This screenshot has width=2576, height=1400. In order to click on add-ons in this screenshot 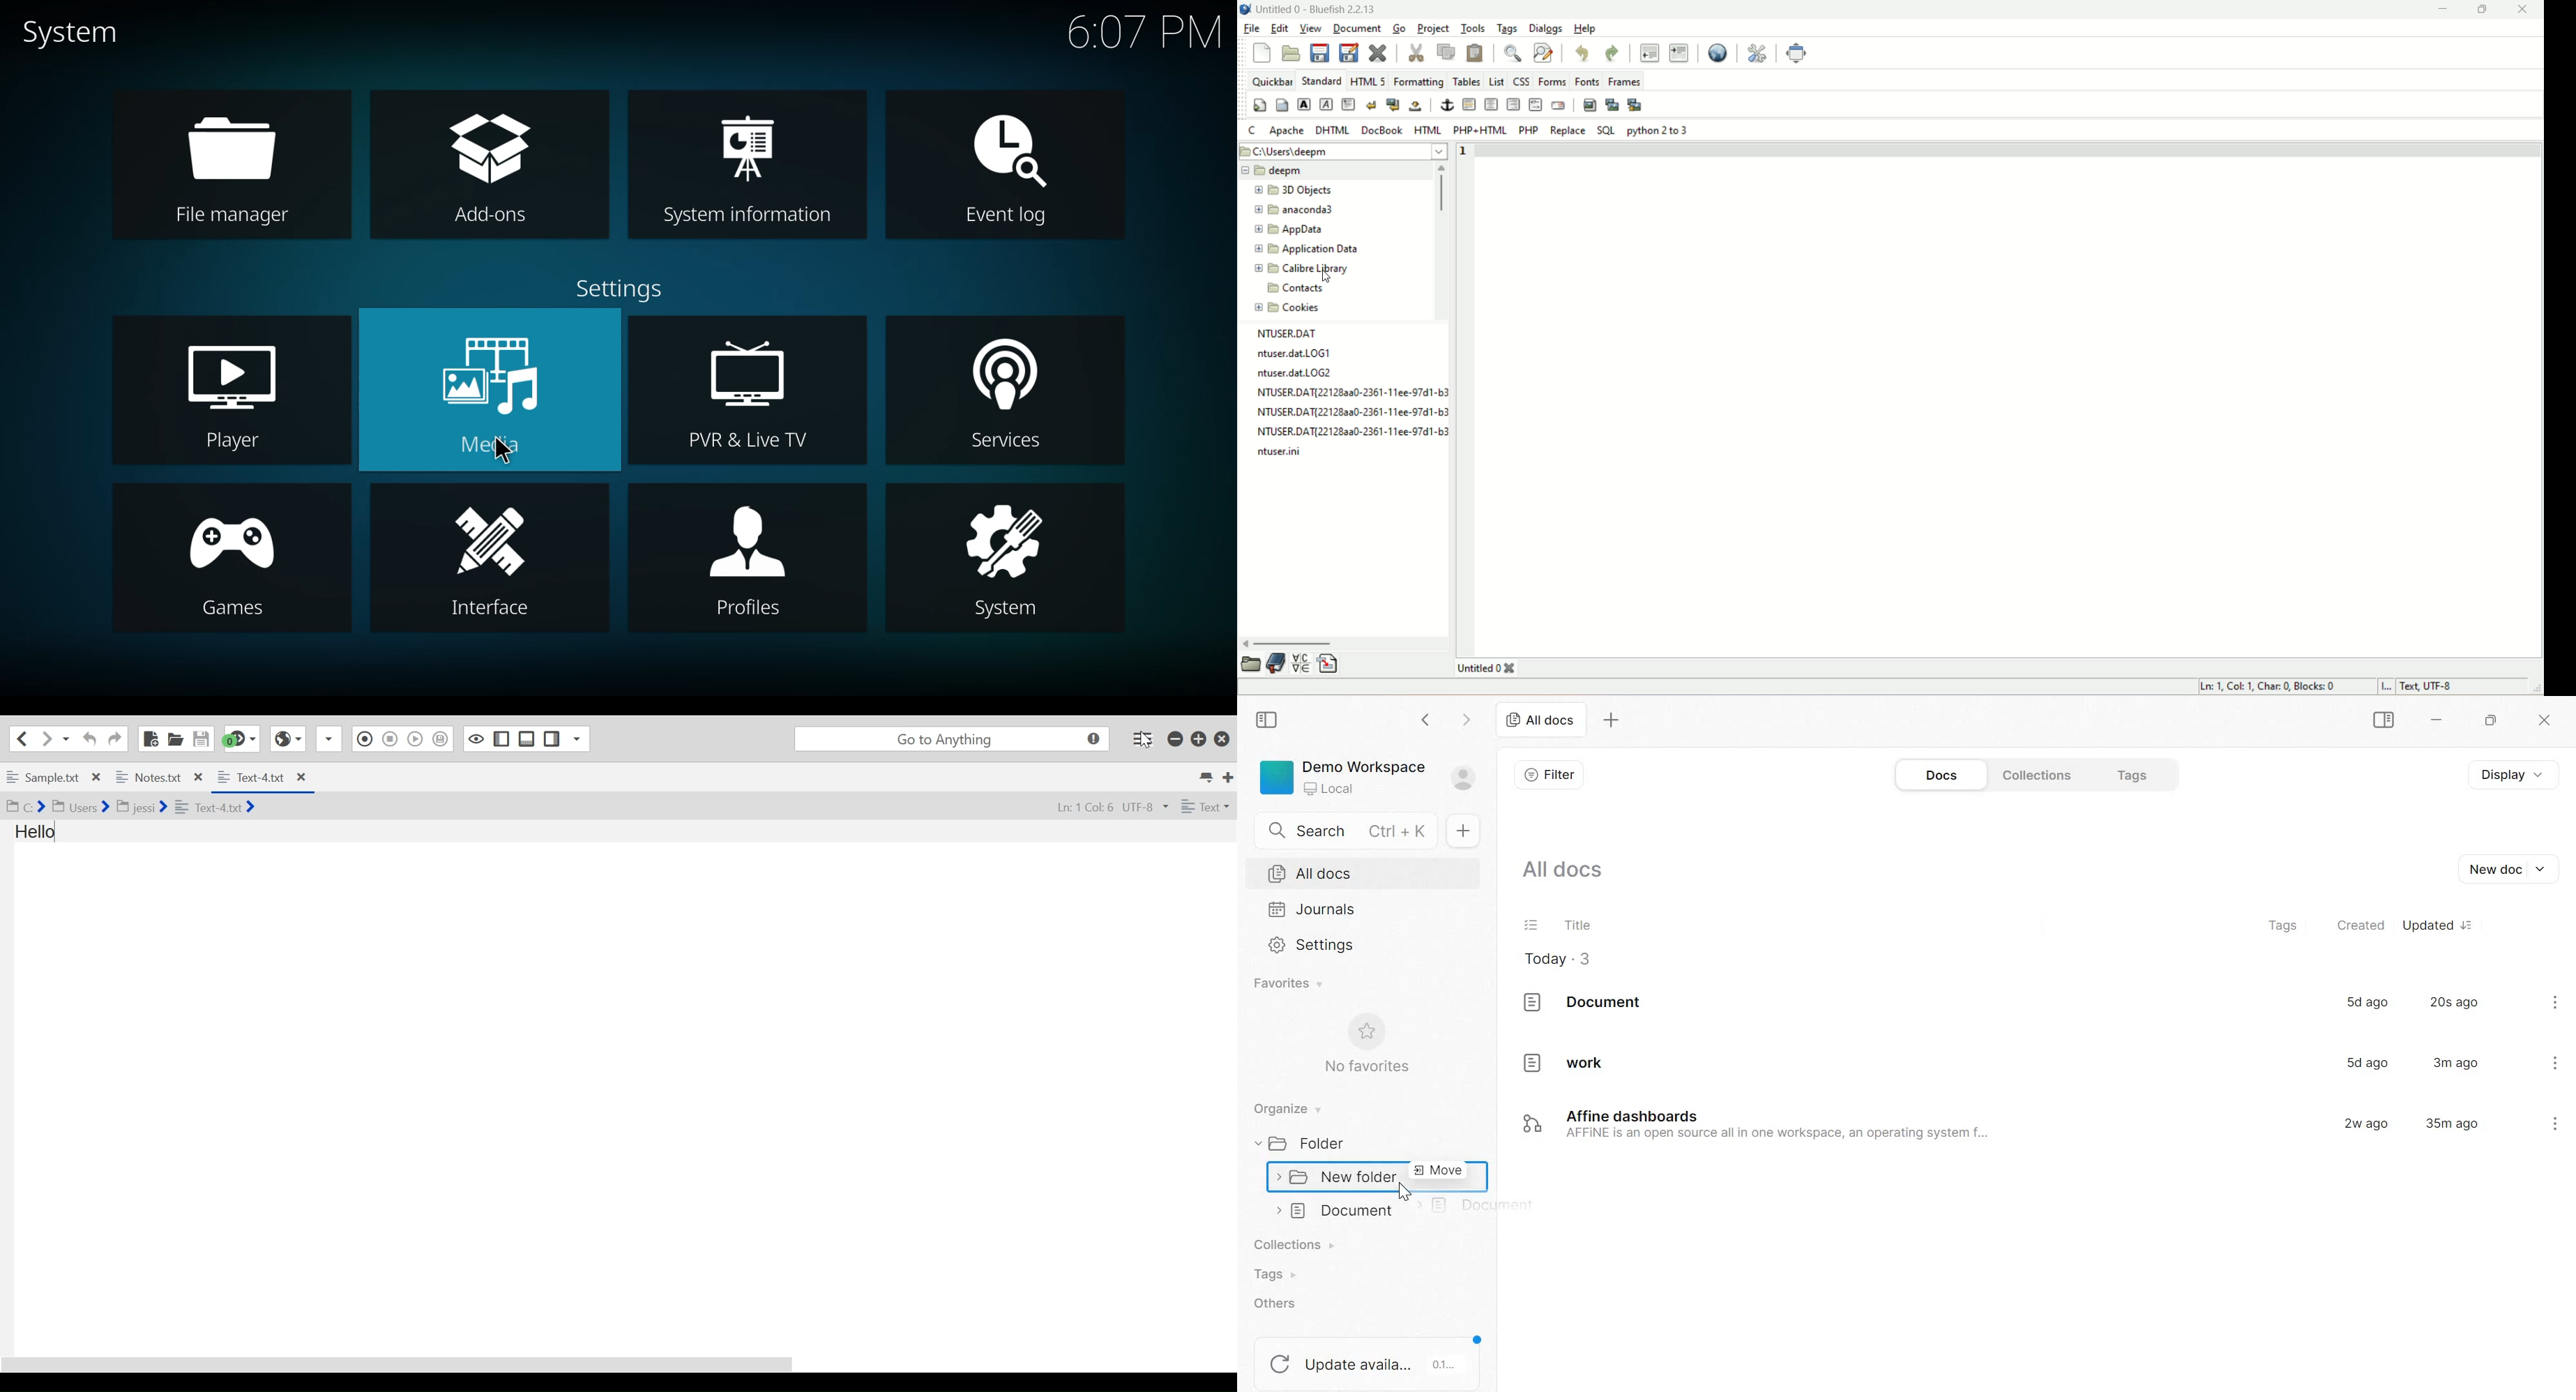, I will do `click(492, 149)`.